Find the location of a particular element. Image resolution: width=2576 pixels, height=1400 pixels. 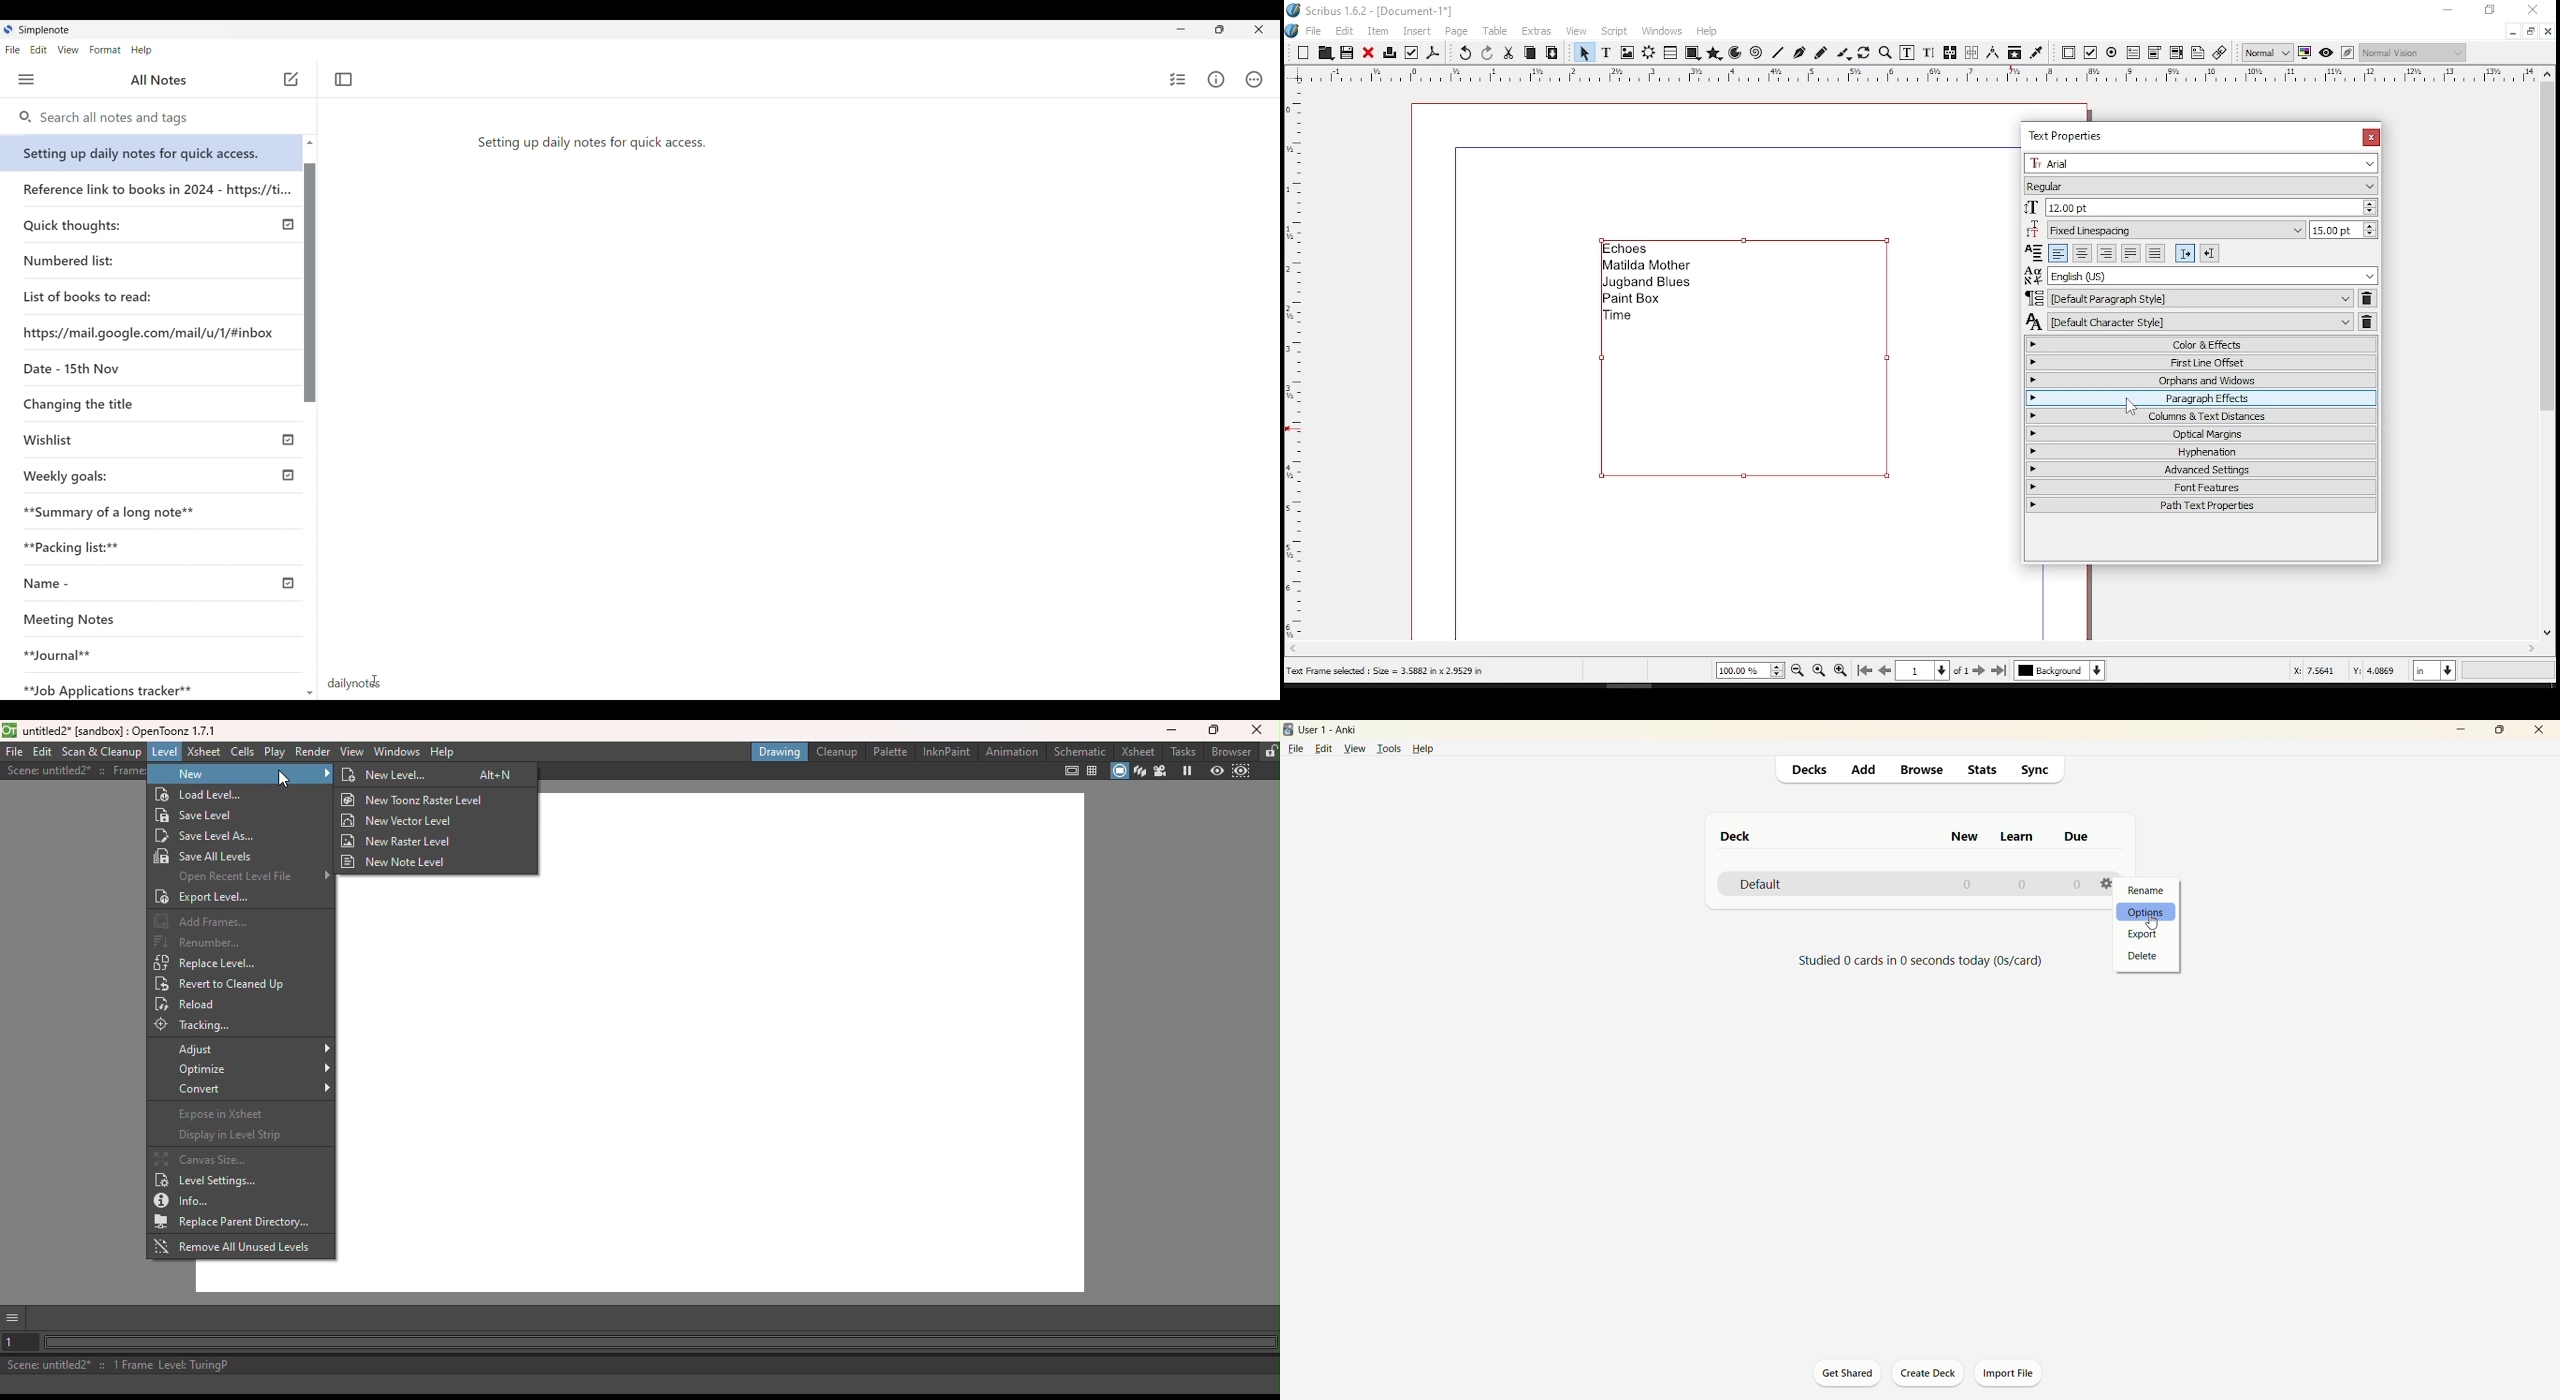

align text justified is located at coordinates (2130, 253).